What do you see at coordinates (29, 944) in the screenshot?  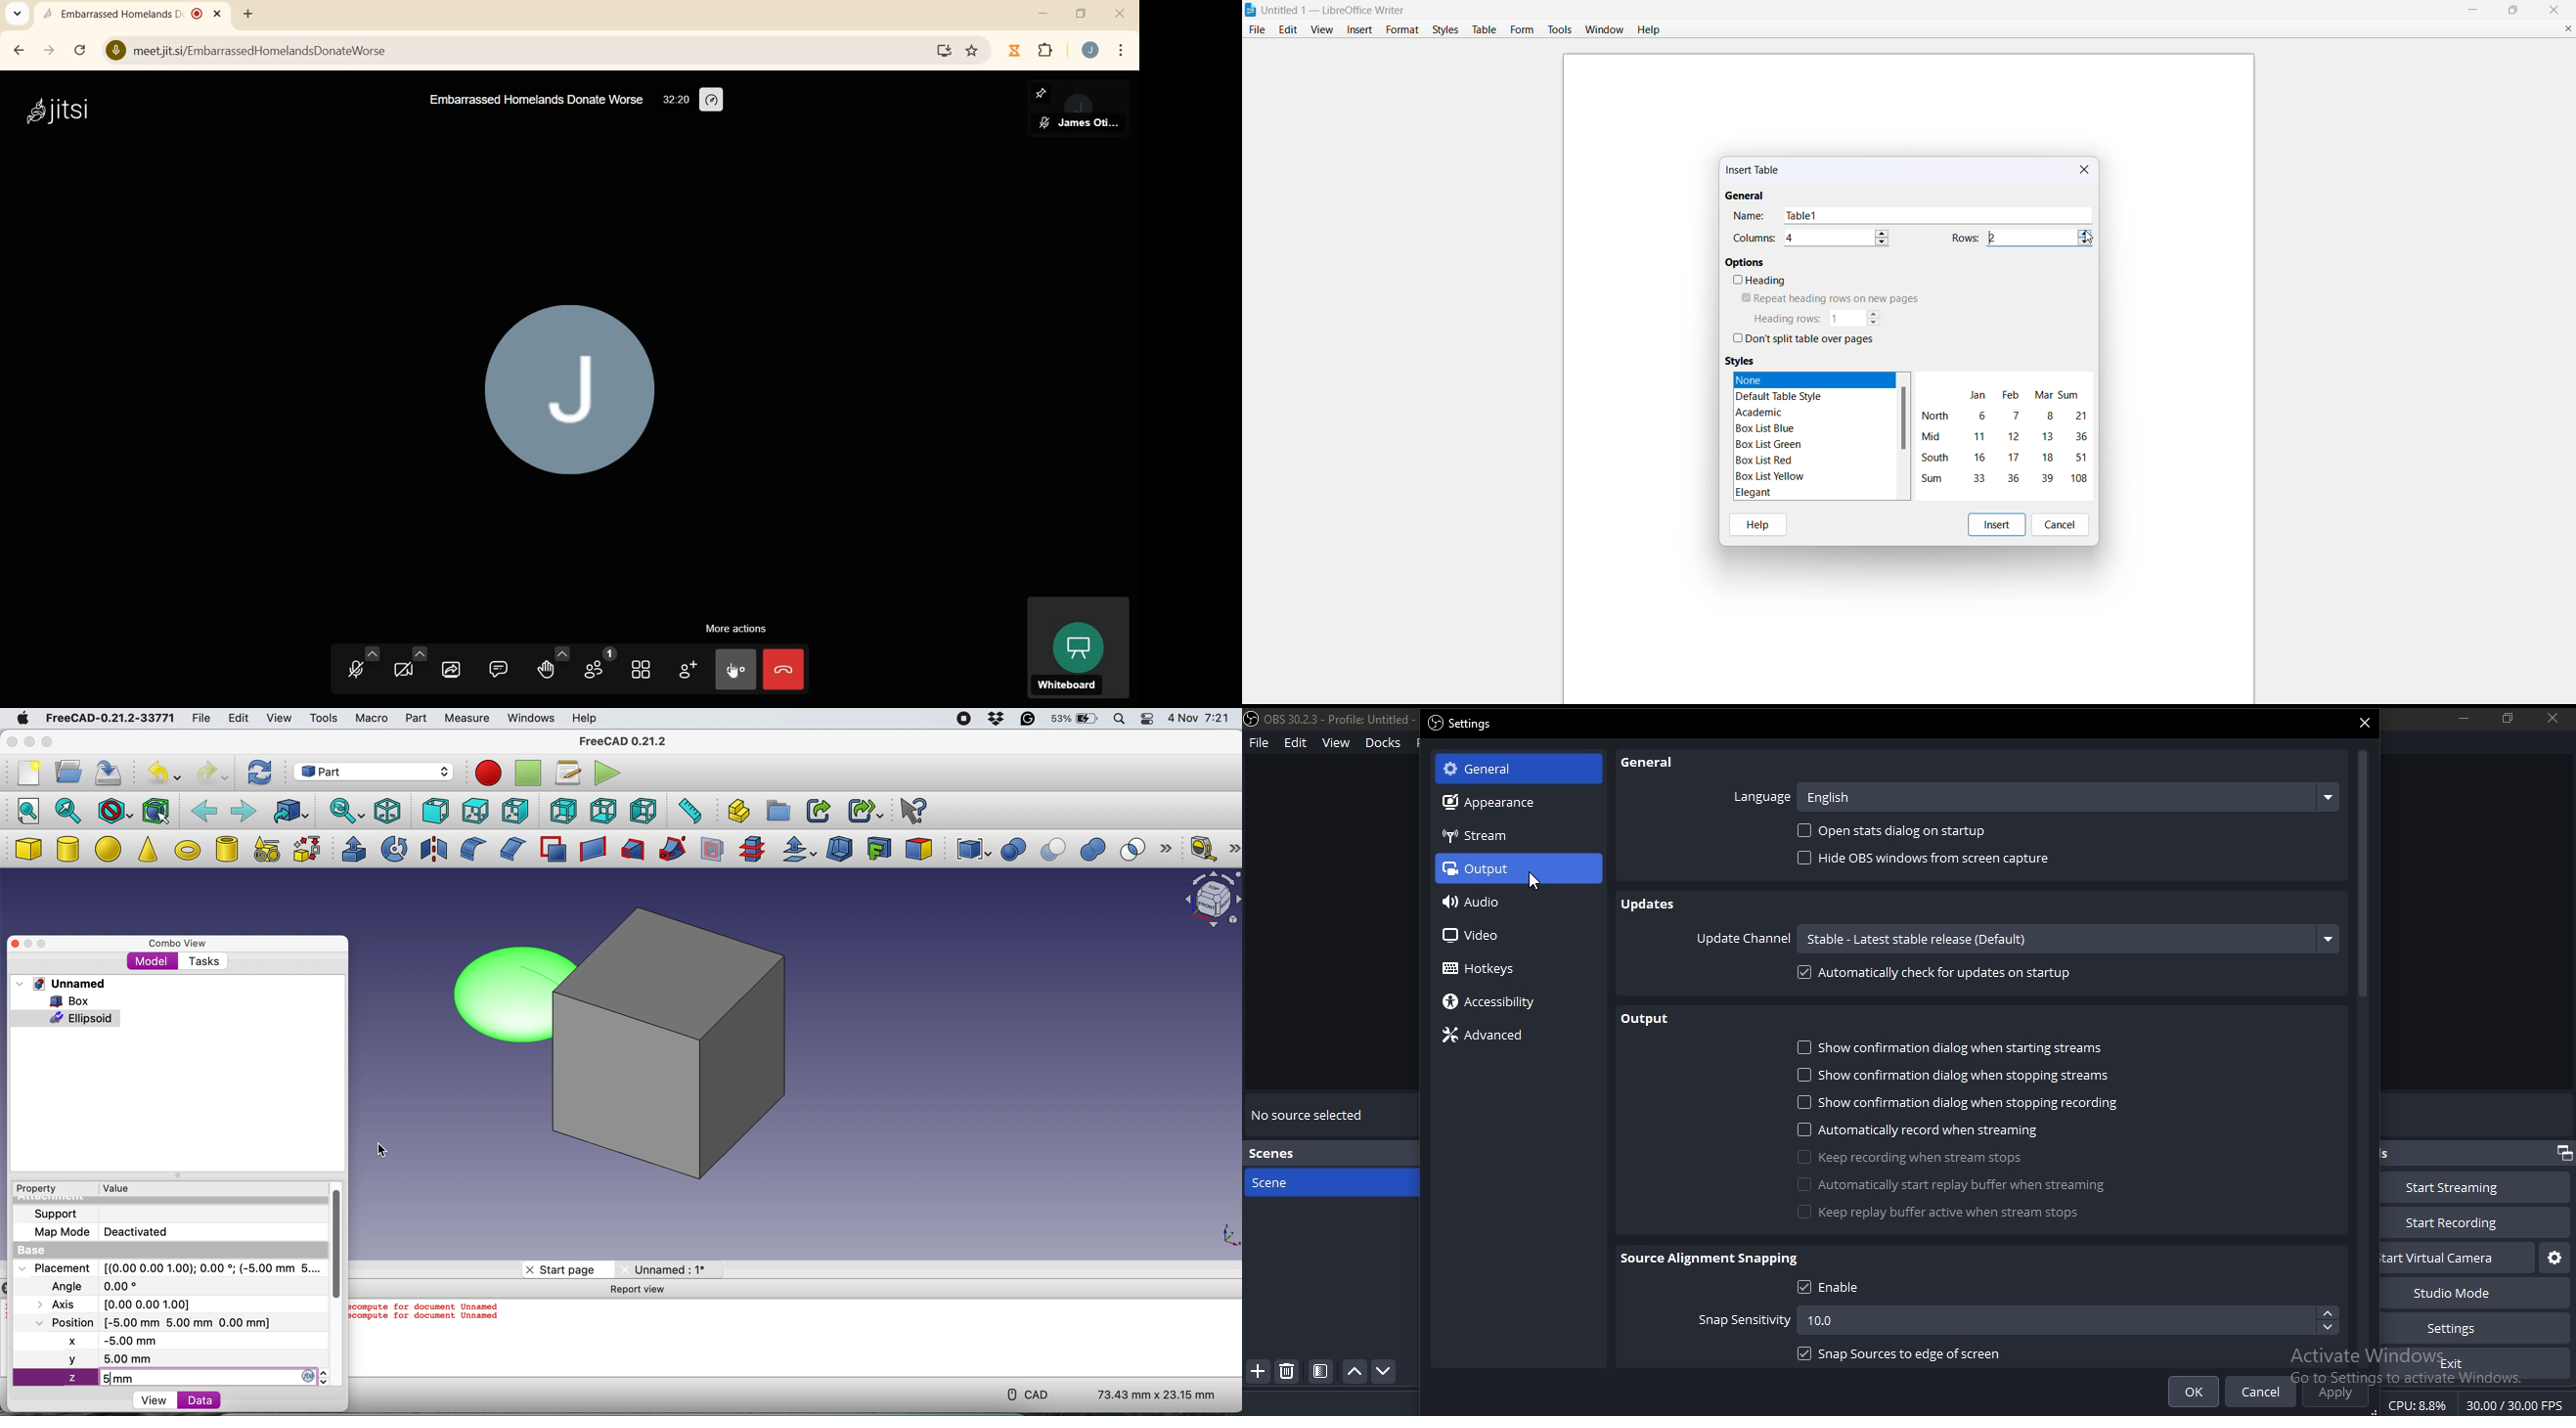 I see `minimise` at bounding box center [29, 944].